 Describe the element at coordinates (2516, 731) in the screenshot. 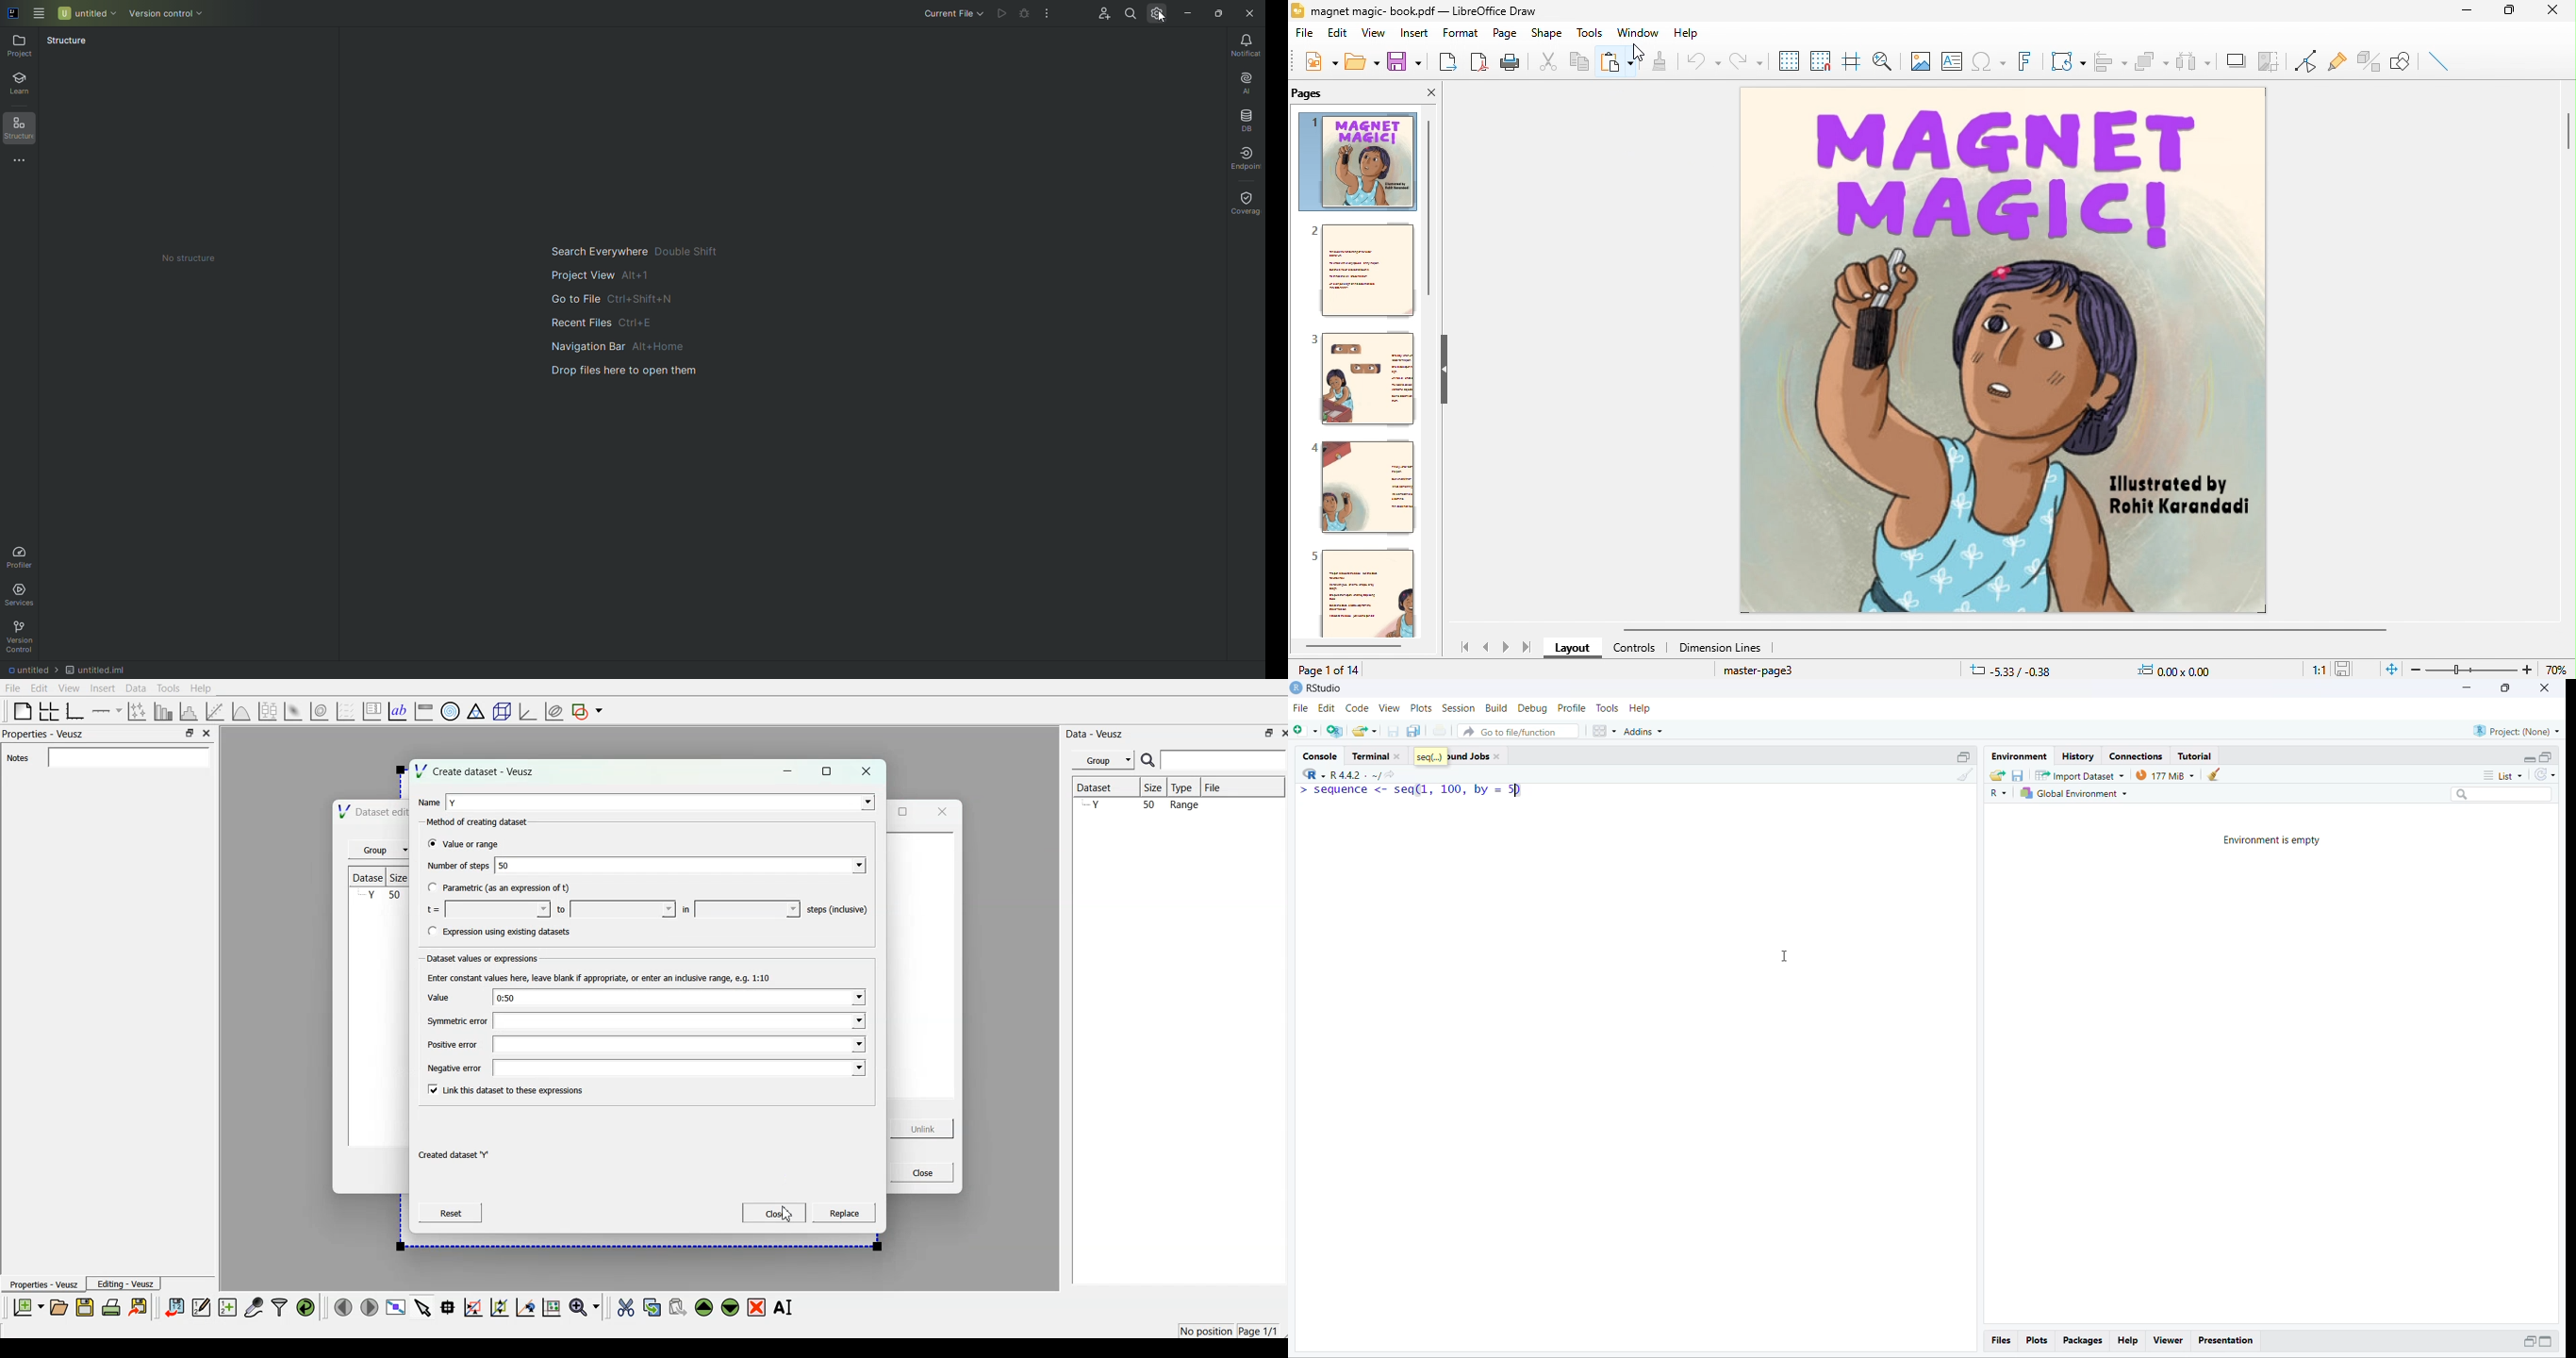

I see `project (none)` at that location.